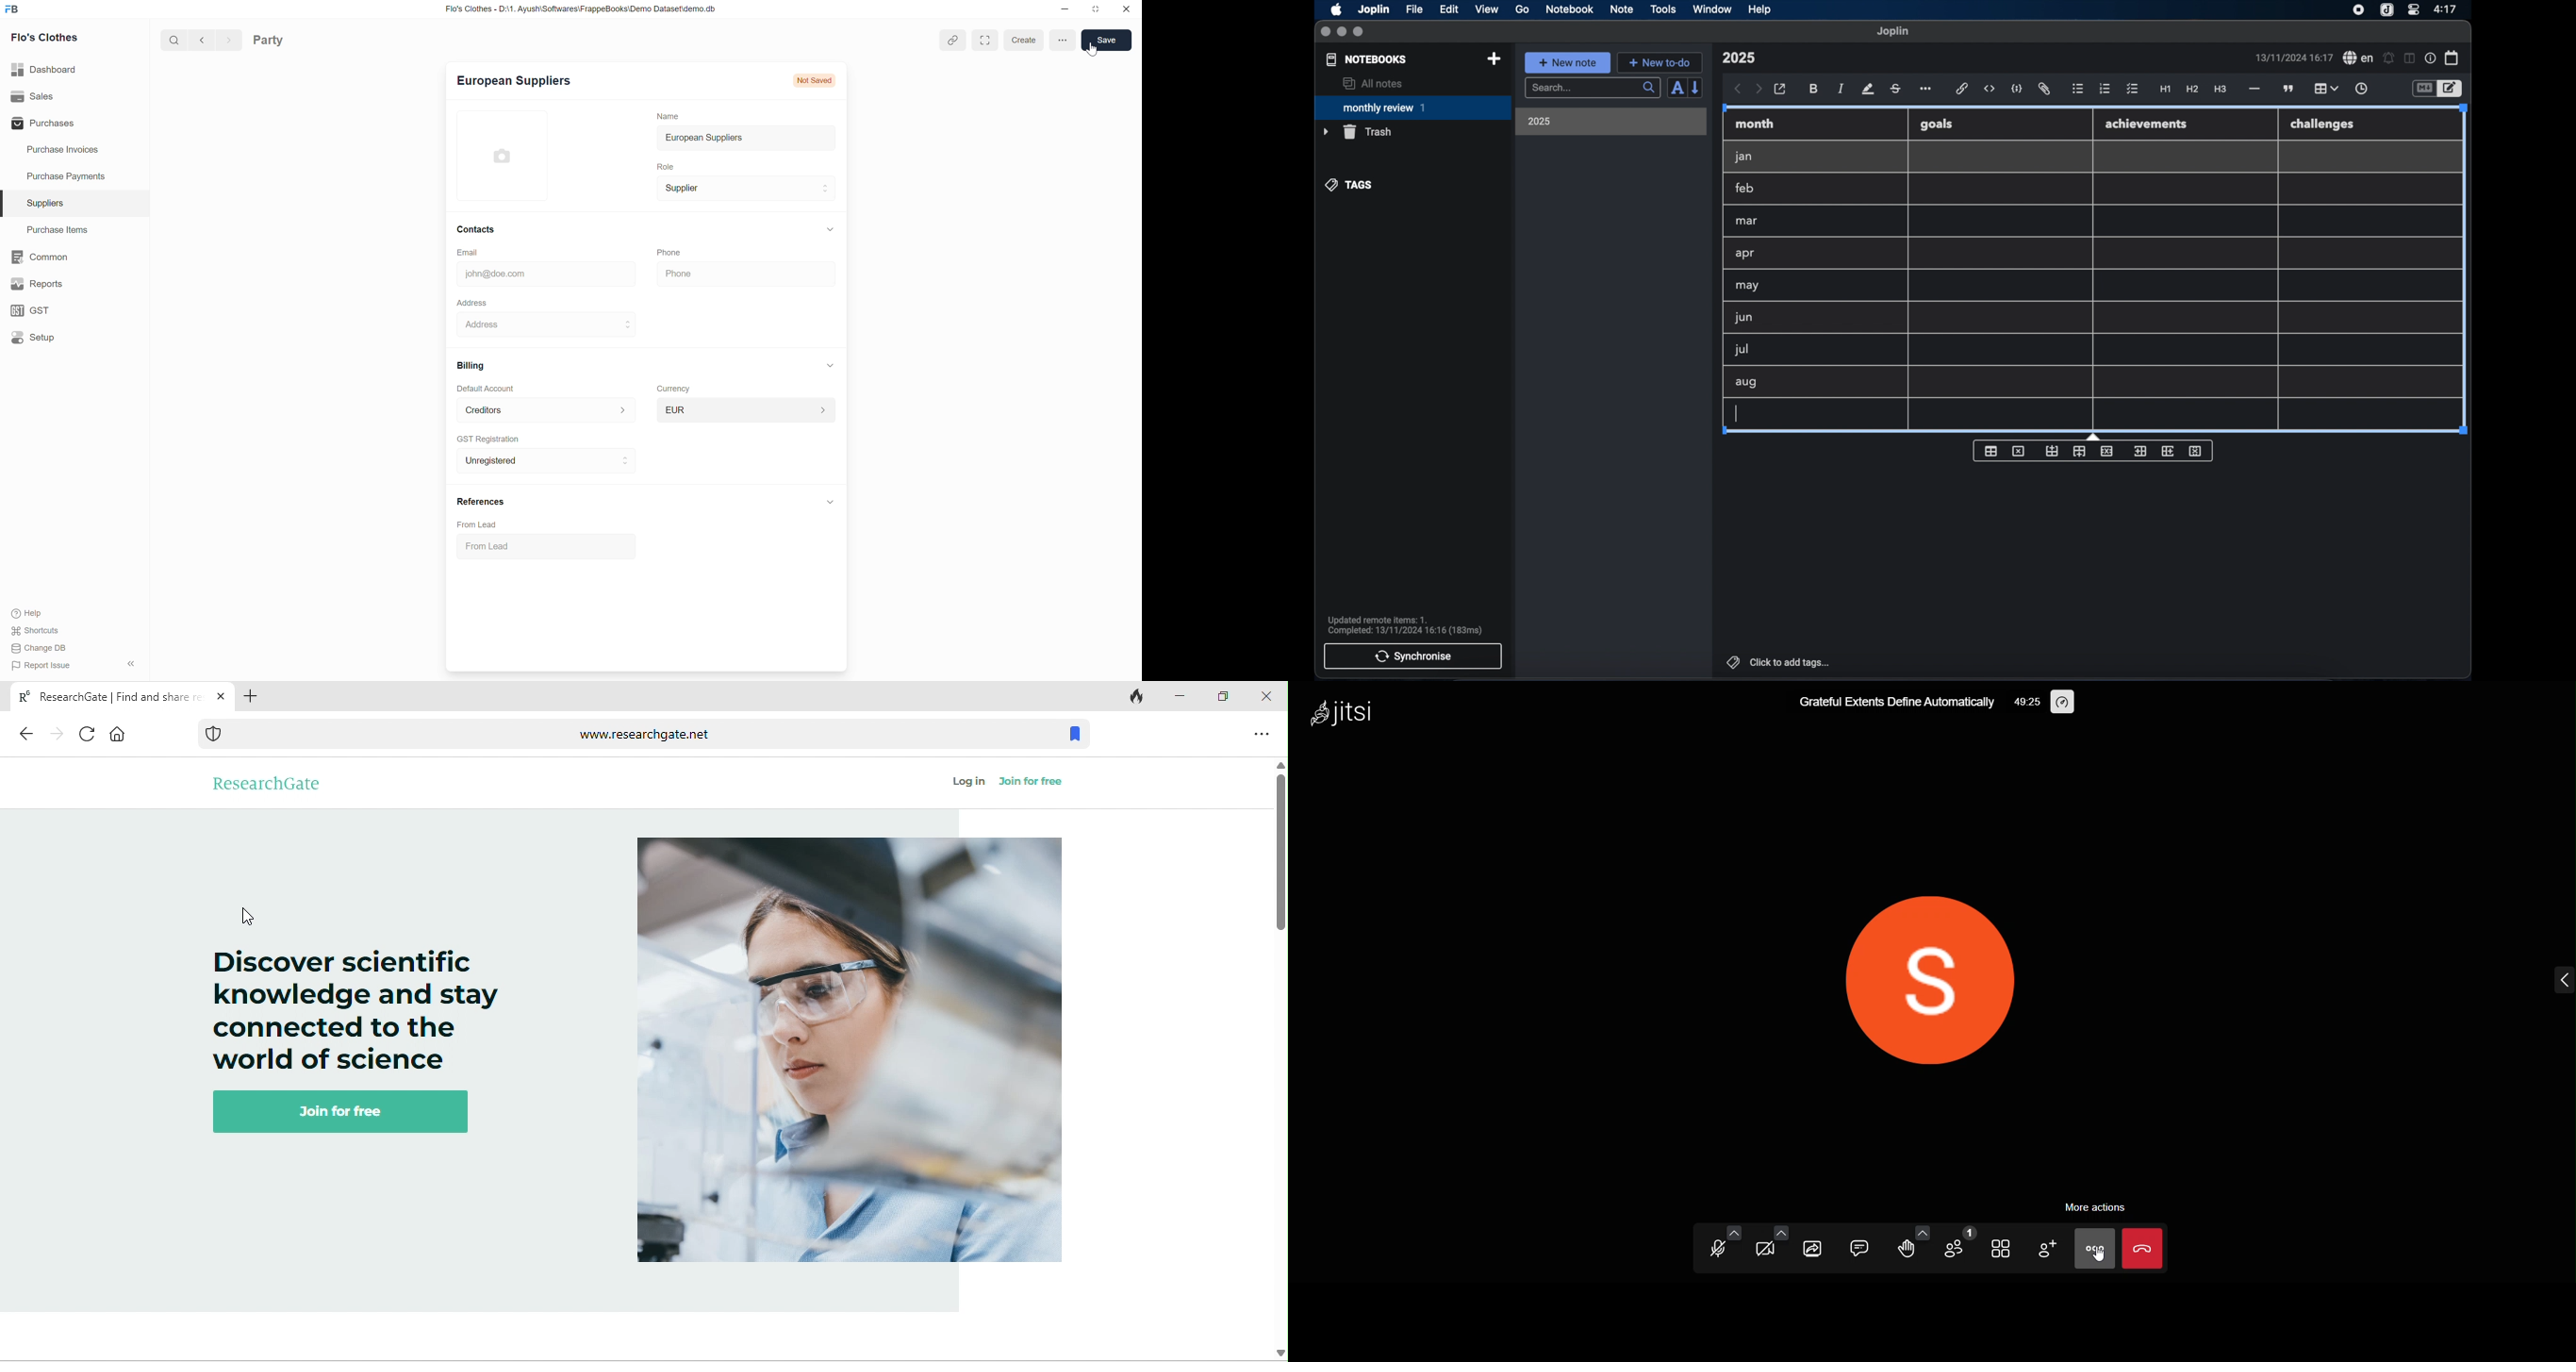 The width and height of the screenshot is (2576, 1372). What do you see at coordinates (1740, 350) in the screenshot?
I see `jul` at bounding box center [1740, 350].